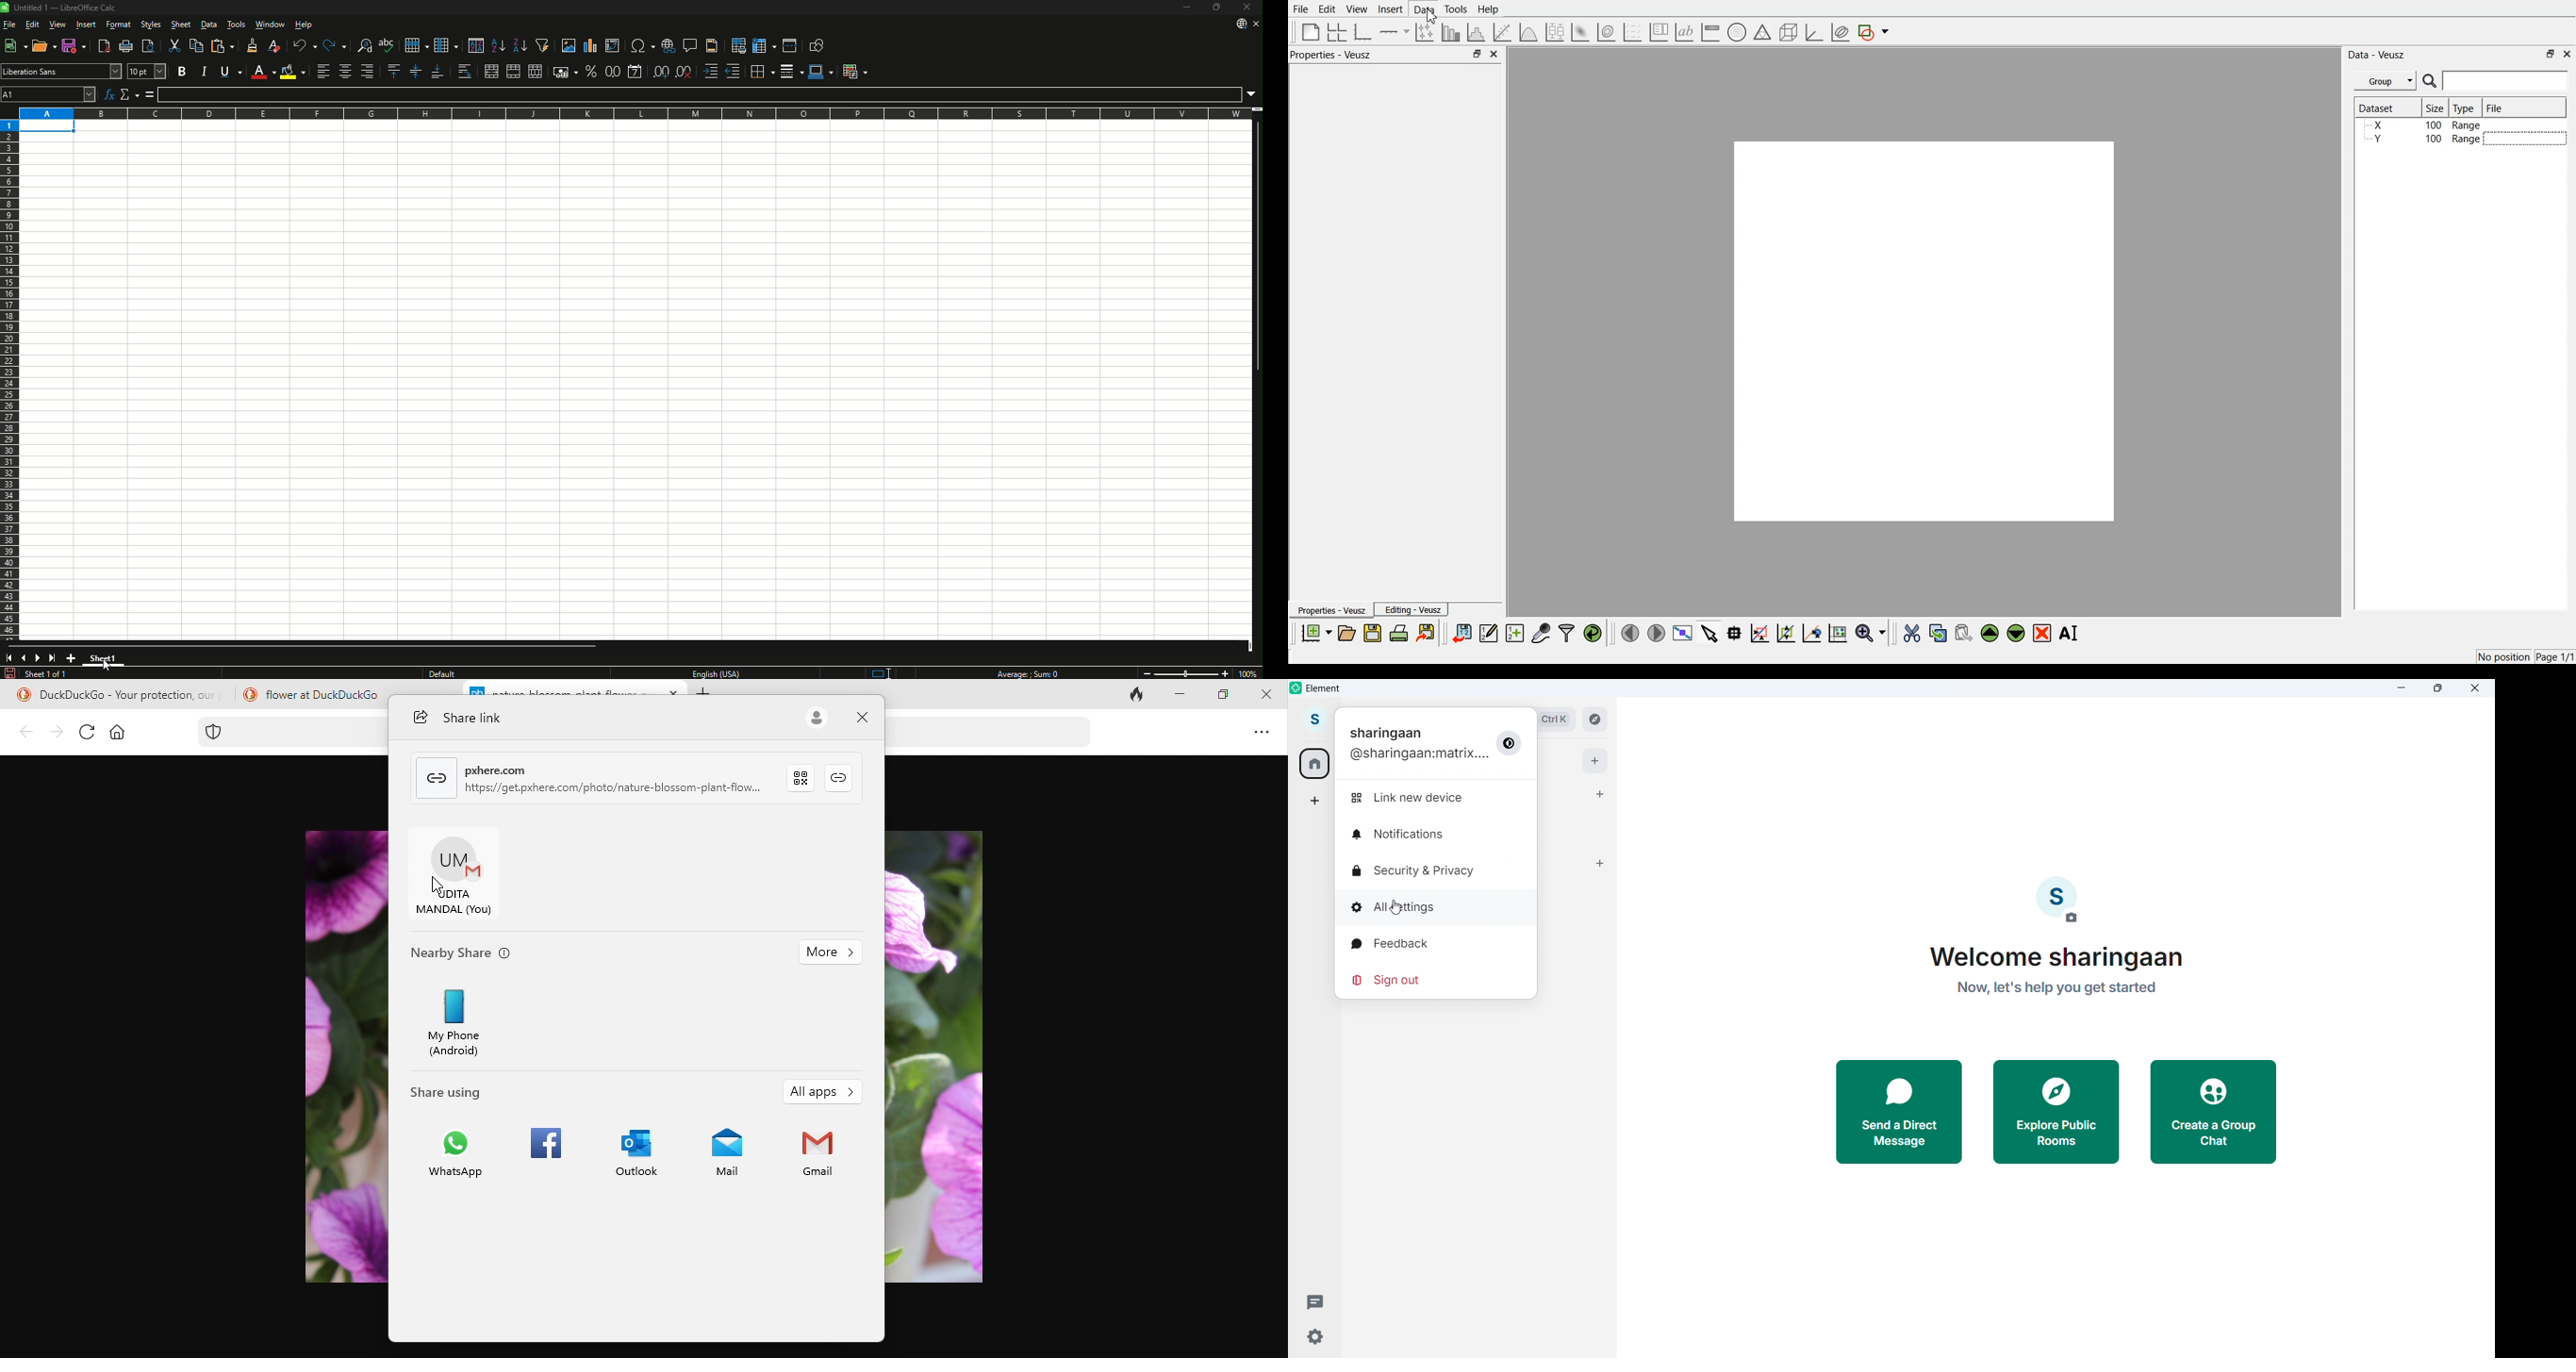 The width and height of the screenshot is (2576, 1372). What do you see at coordinates (1656, 632) in the screenshot?
I see `Move to the next page` at bounding box center [1656, 632].